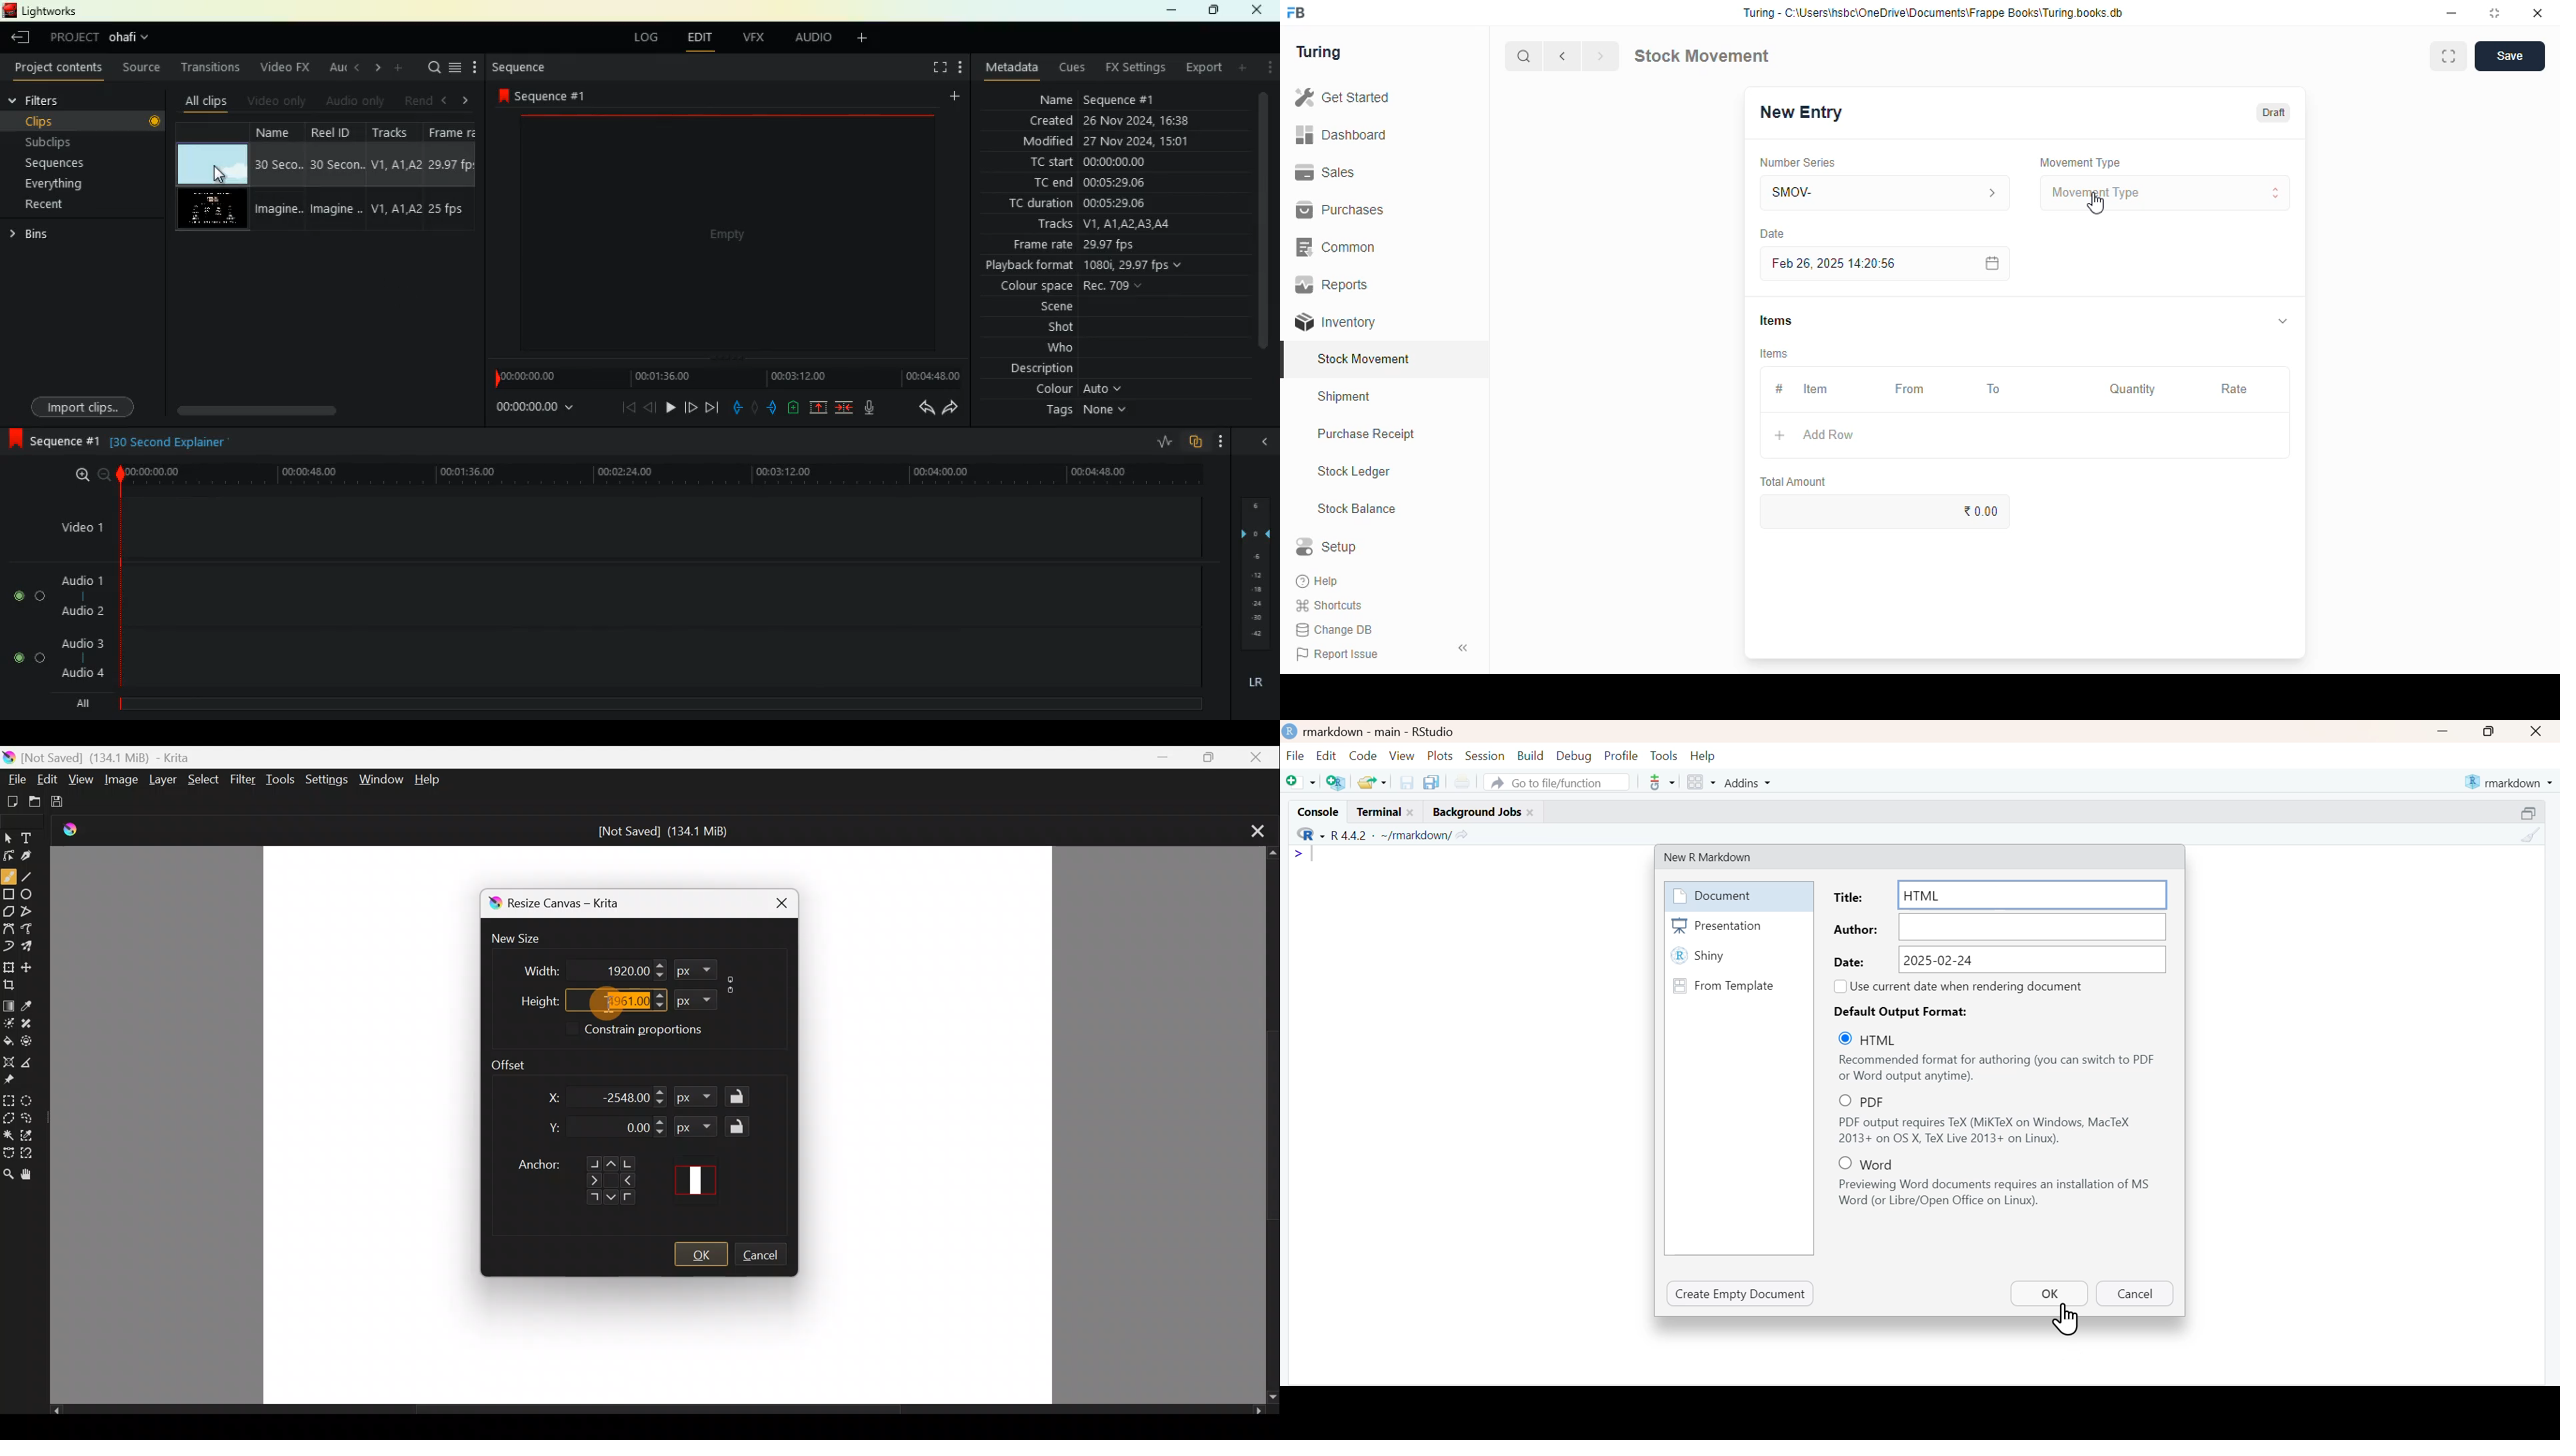 This screenshot has height=1456, width=2576. Describe the element at coordinates (1366, 434) in the screenshot. I see `purchase receipt` at that location.